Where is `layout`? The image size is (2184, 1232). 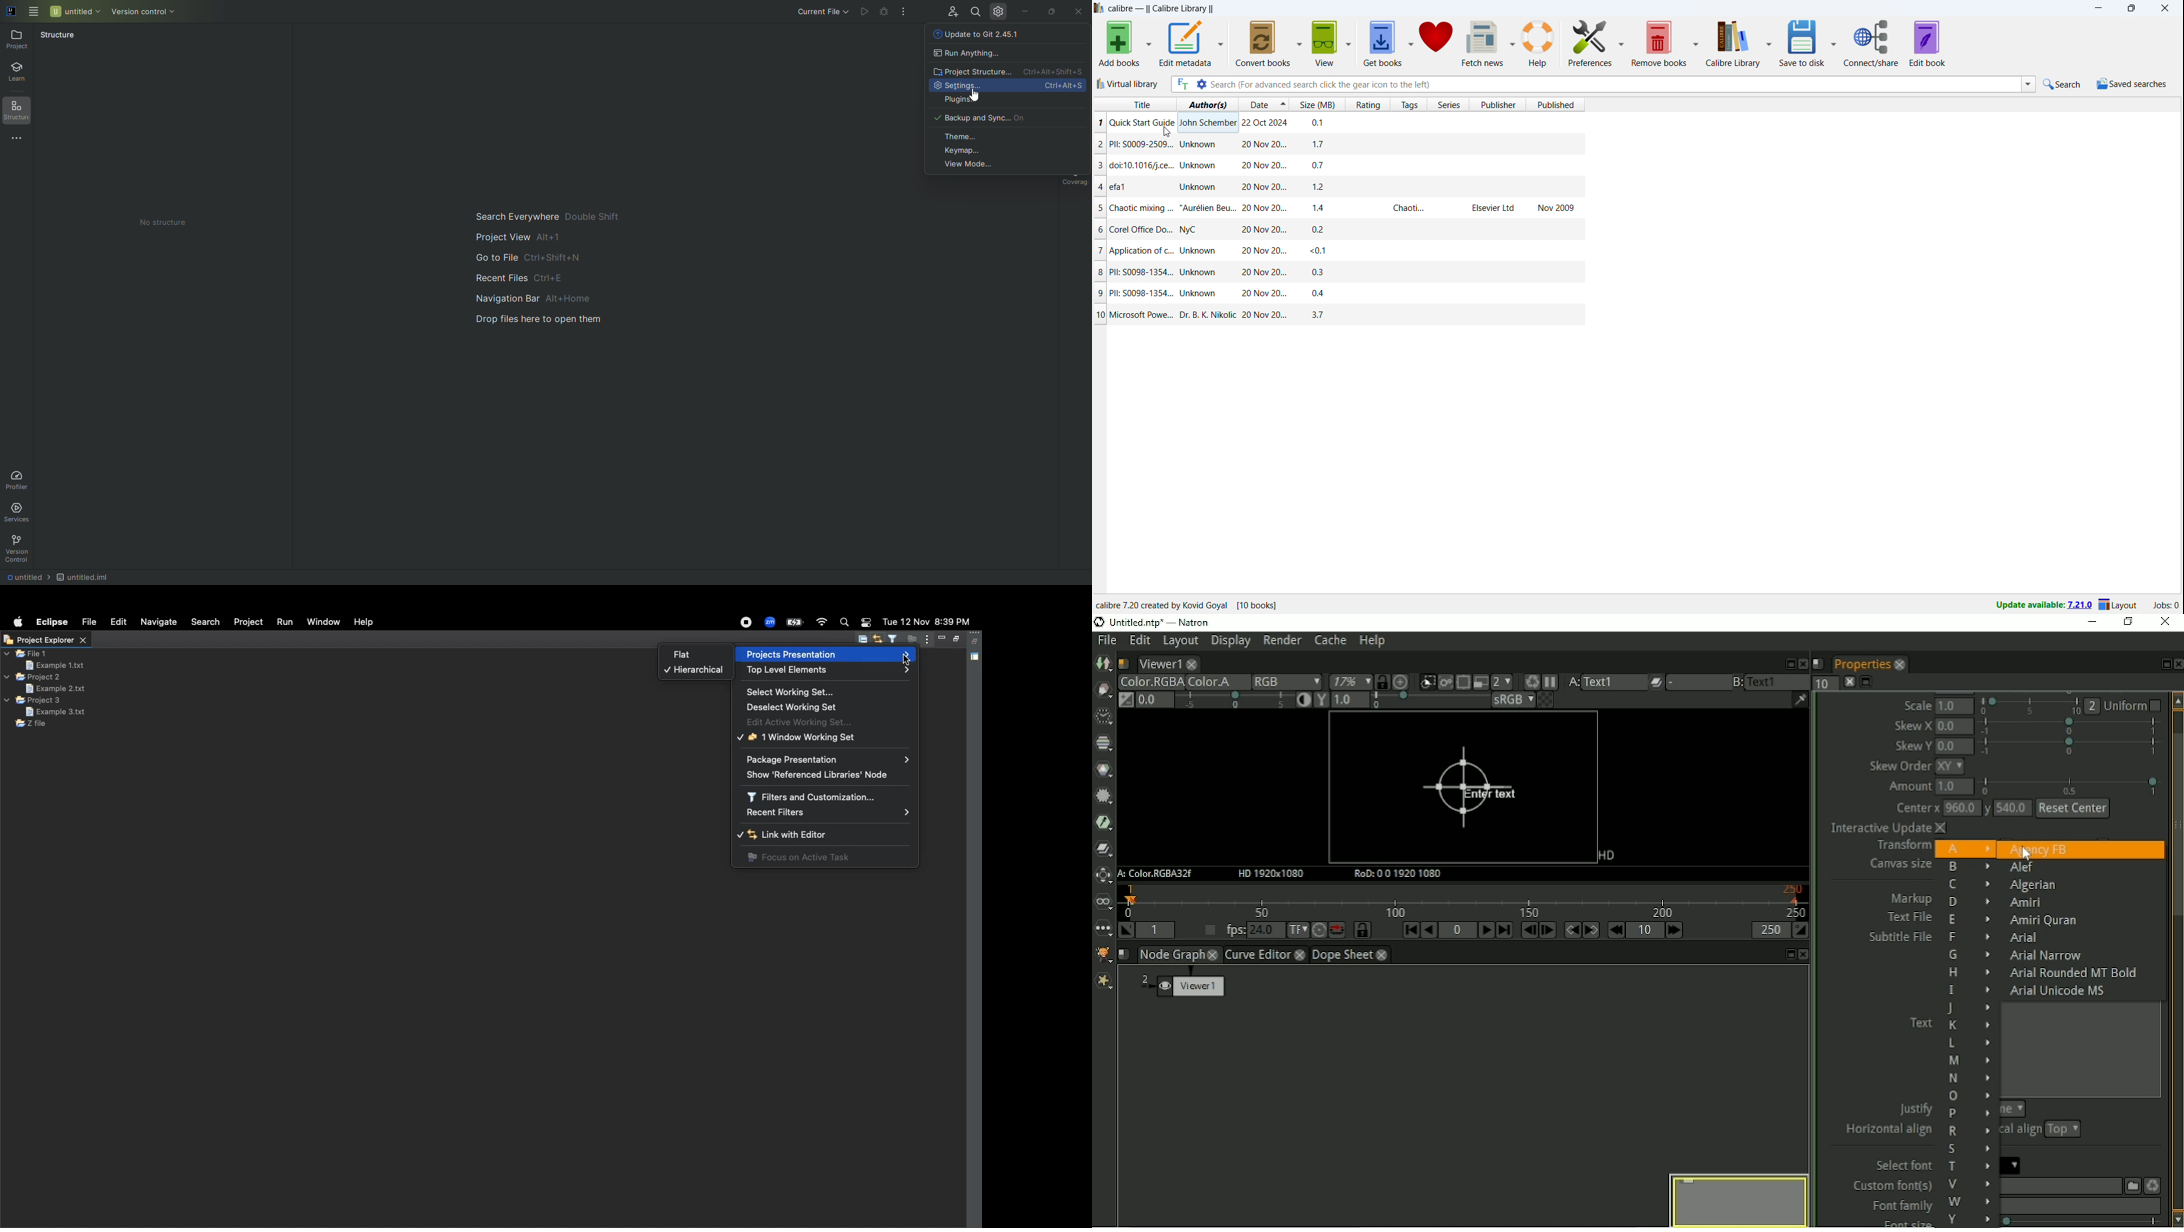 layout is located at coordinates (2120, 604).